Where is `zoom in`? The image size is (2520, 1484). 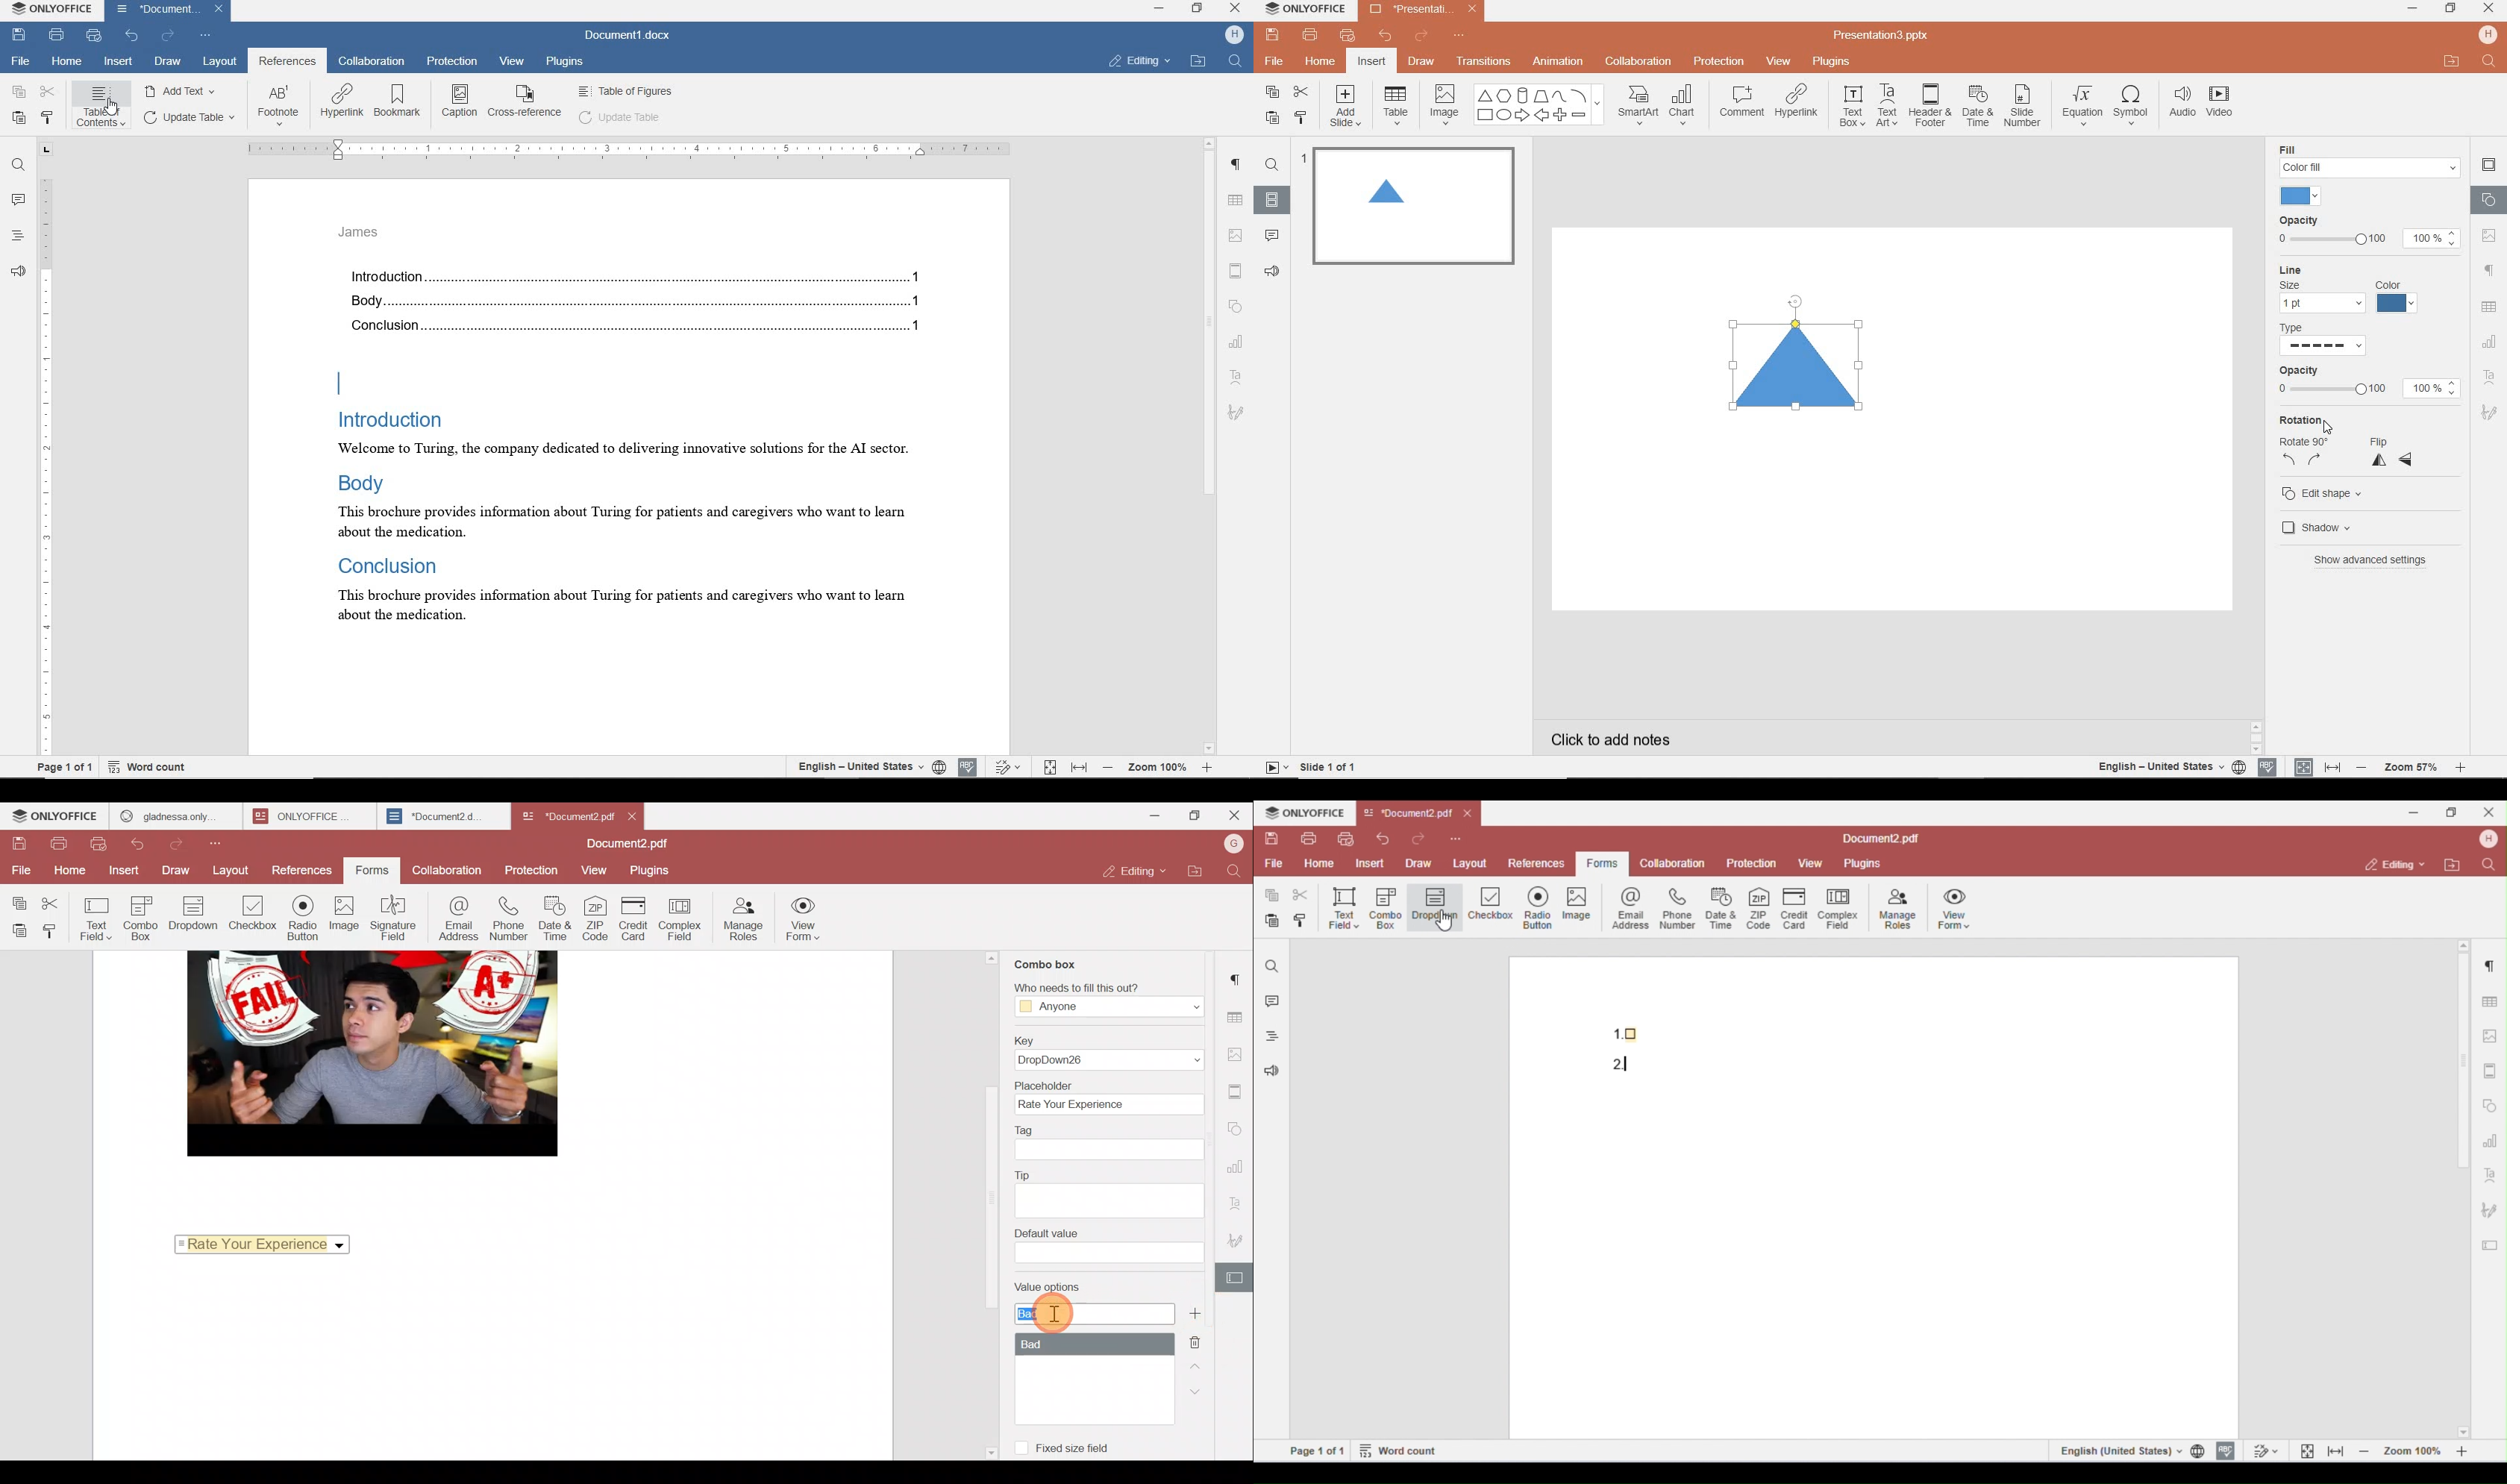
zoom in is located at coordinates (2460, 769).